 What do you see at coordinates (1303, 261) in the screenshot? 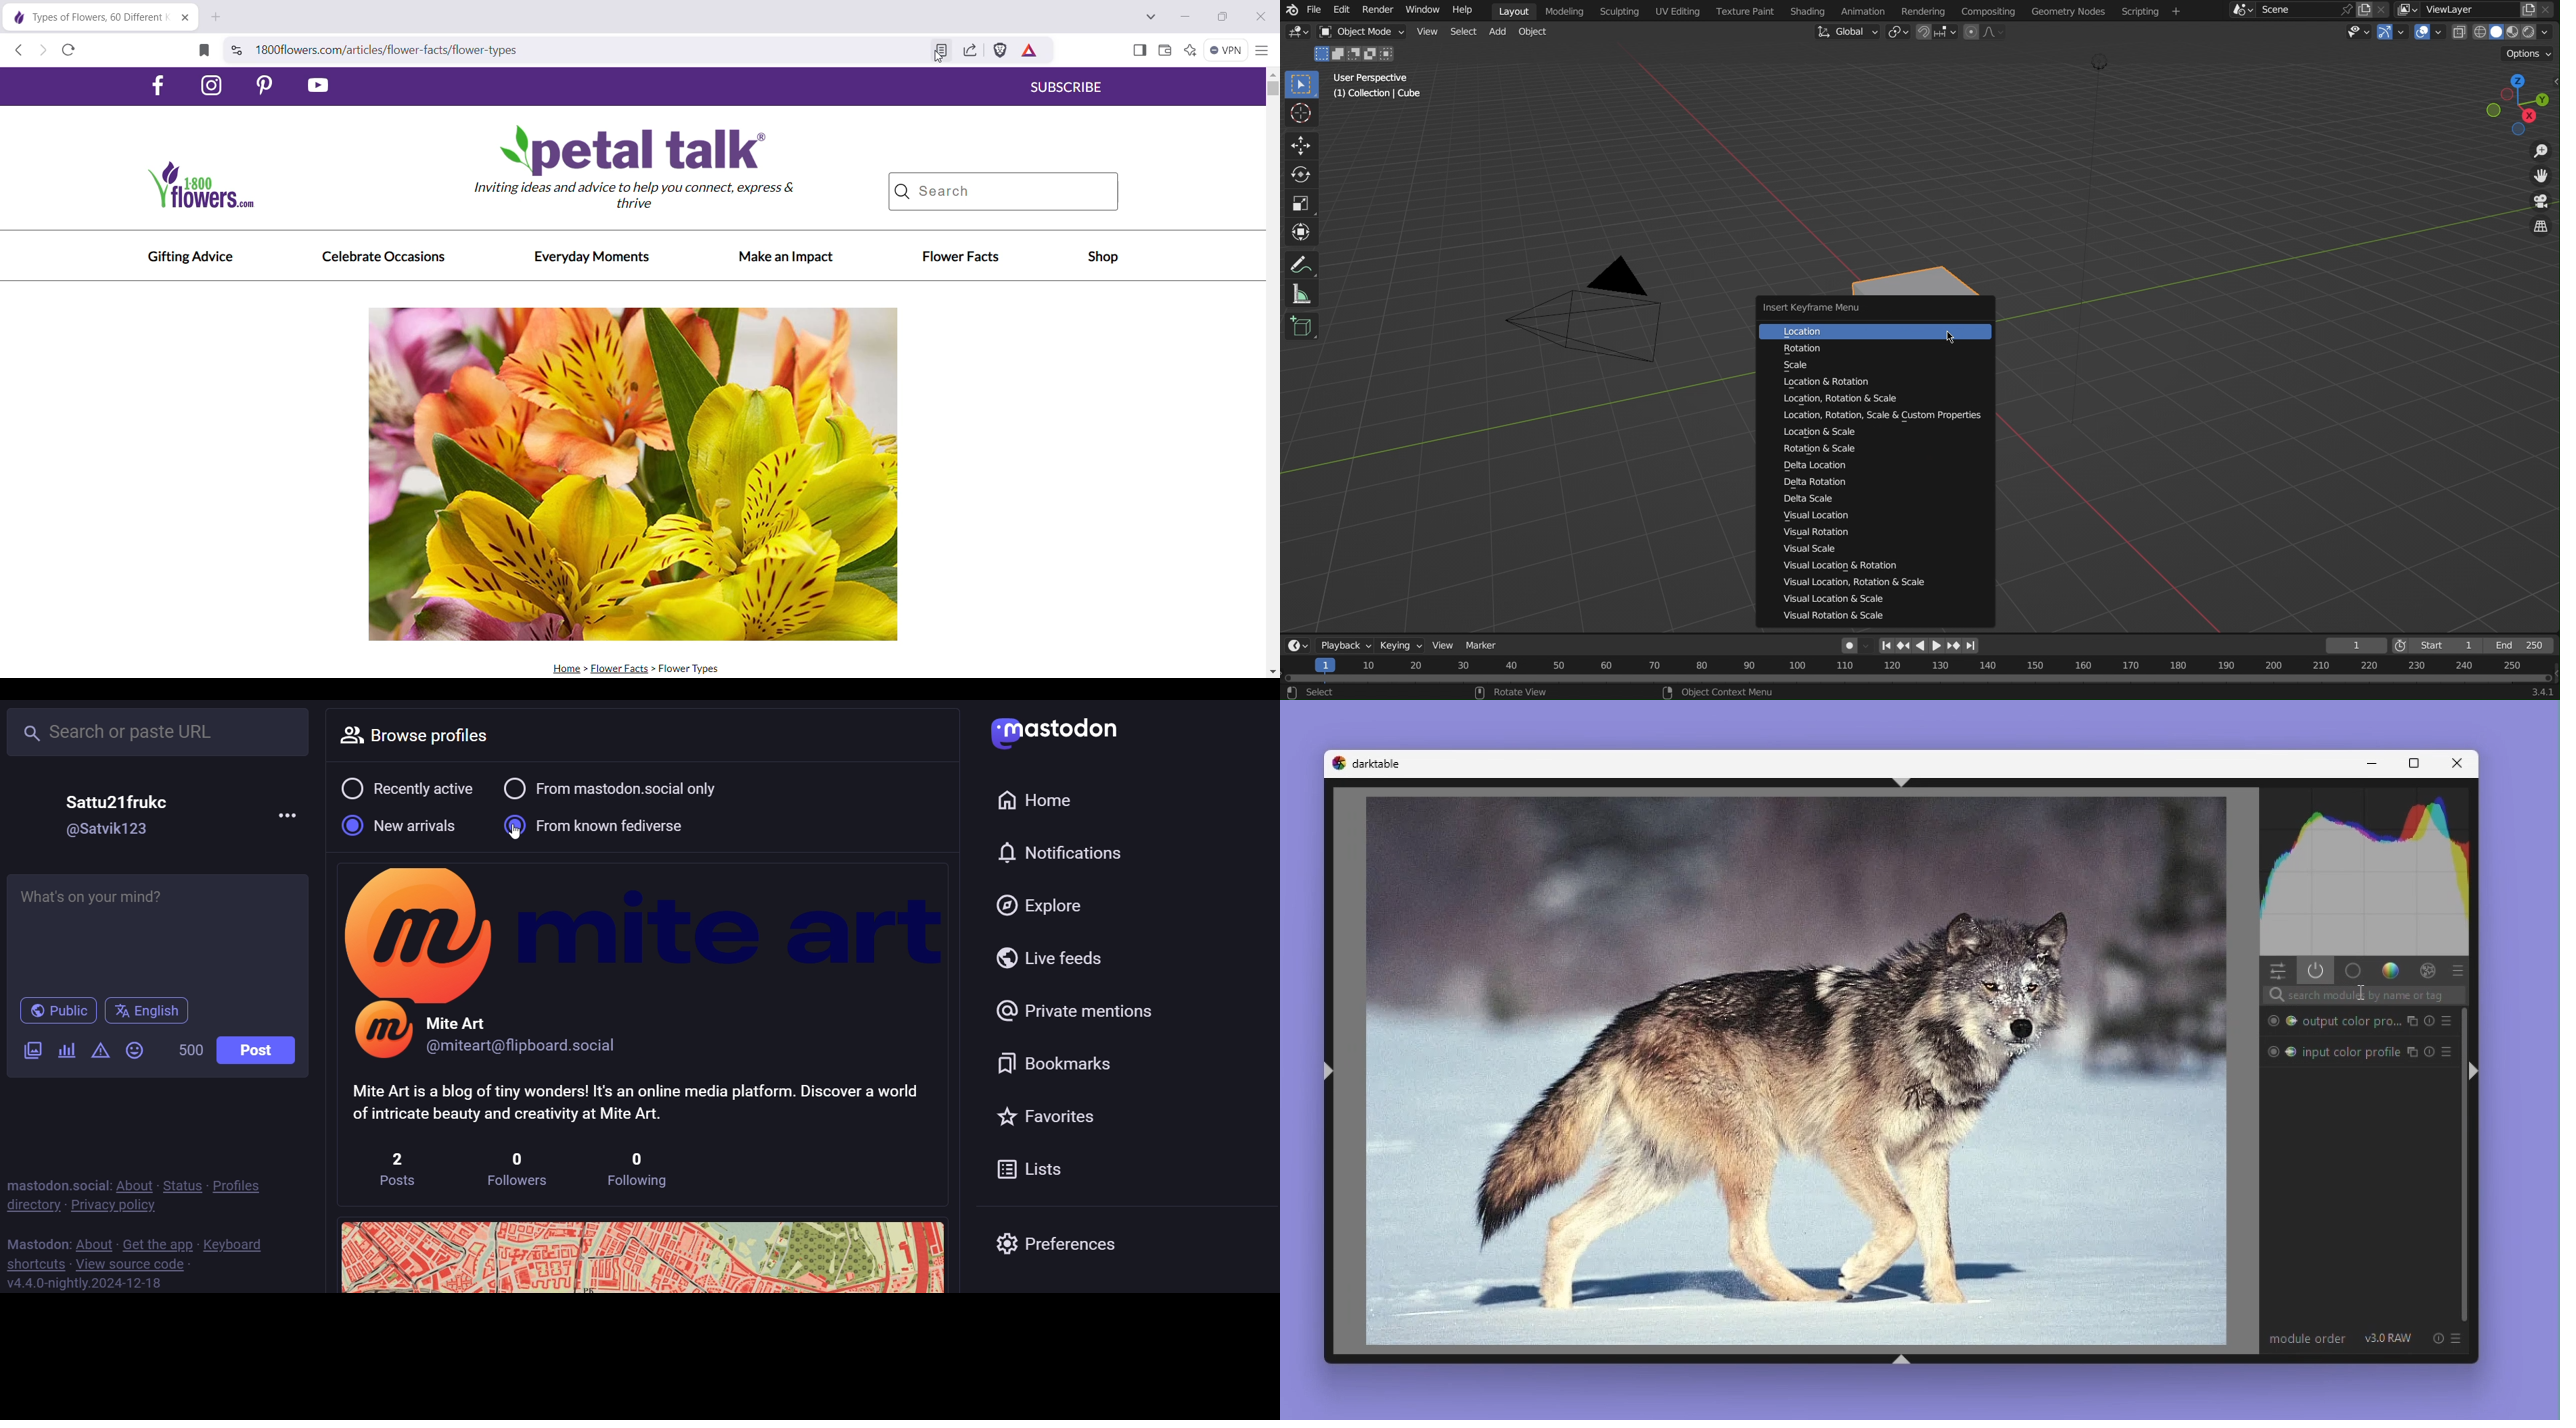
I see `Annotate` at bounding box center [1303, 261].